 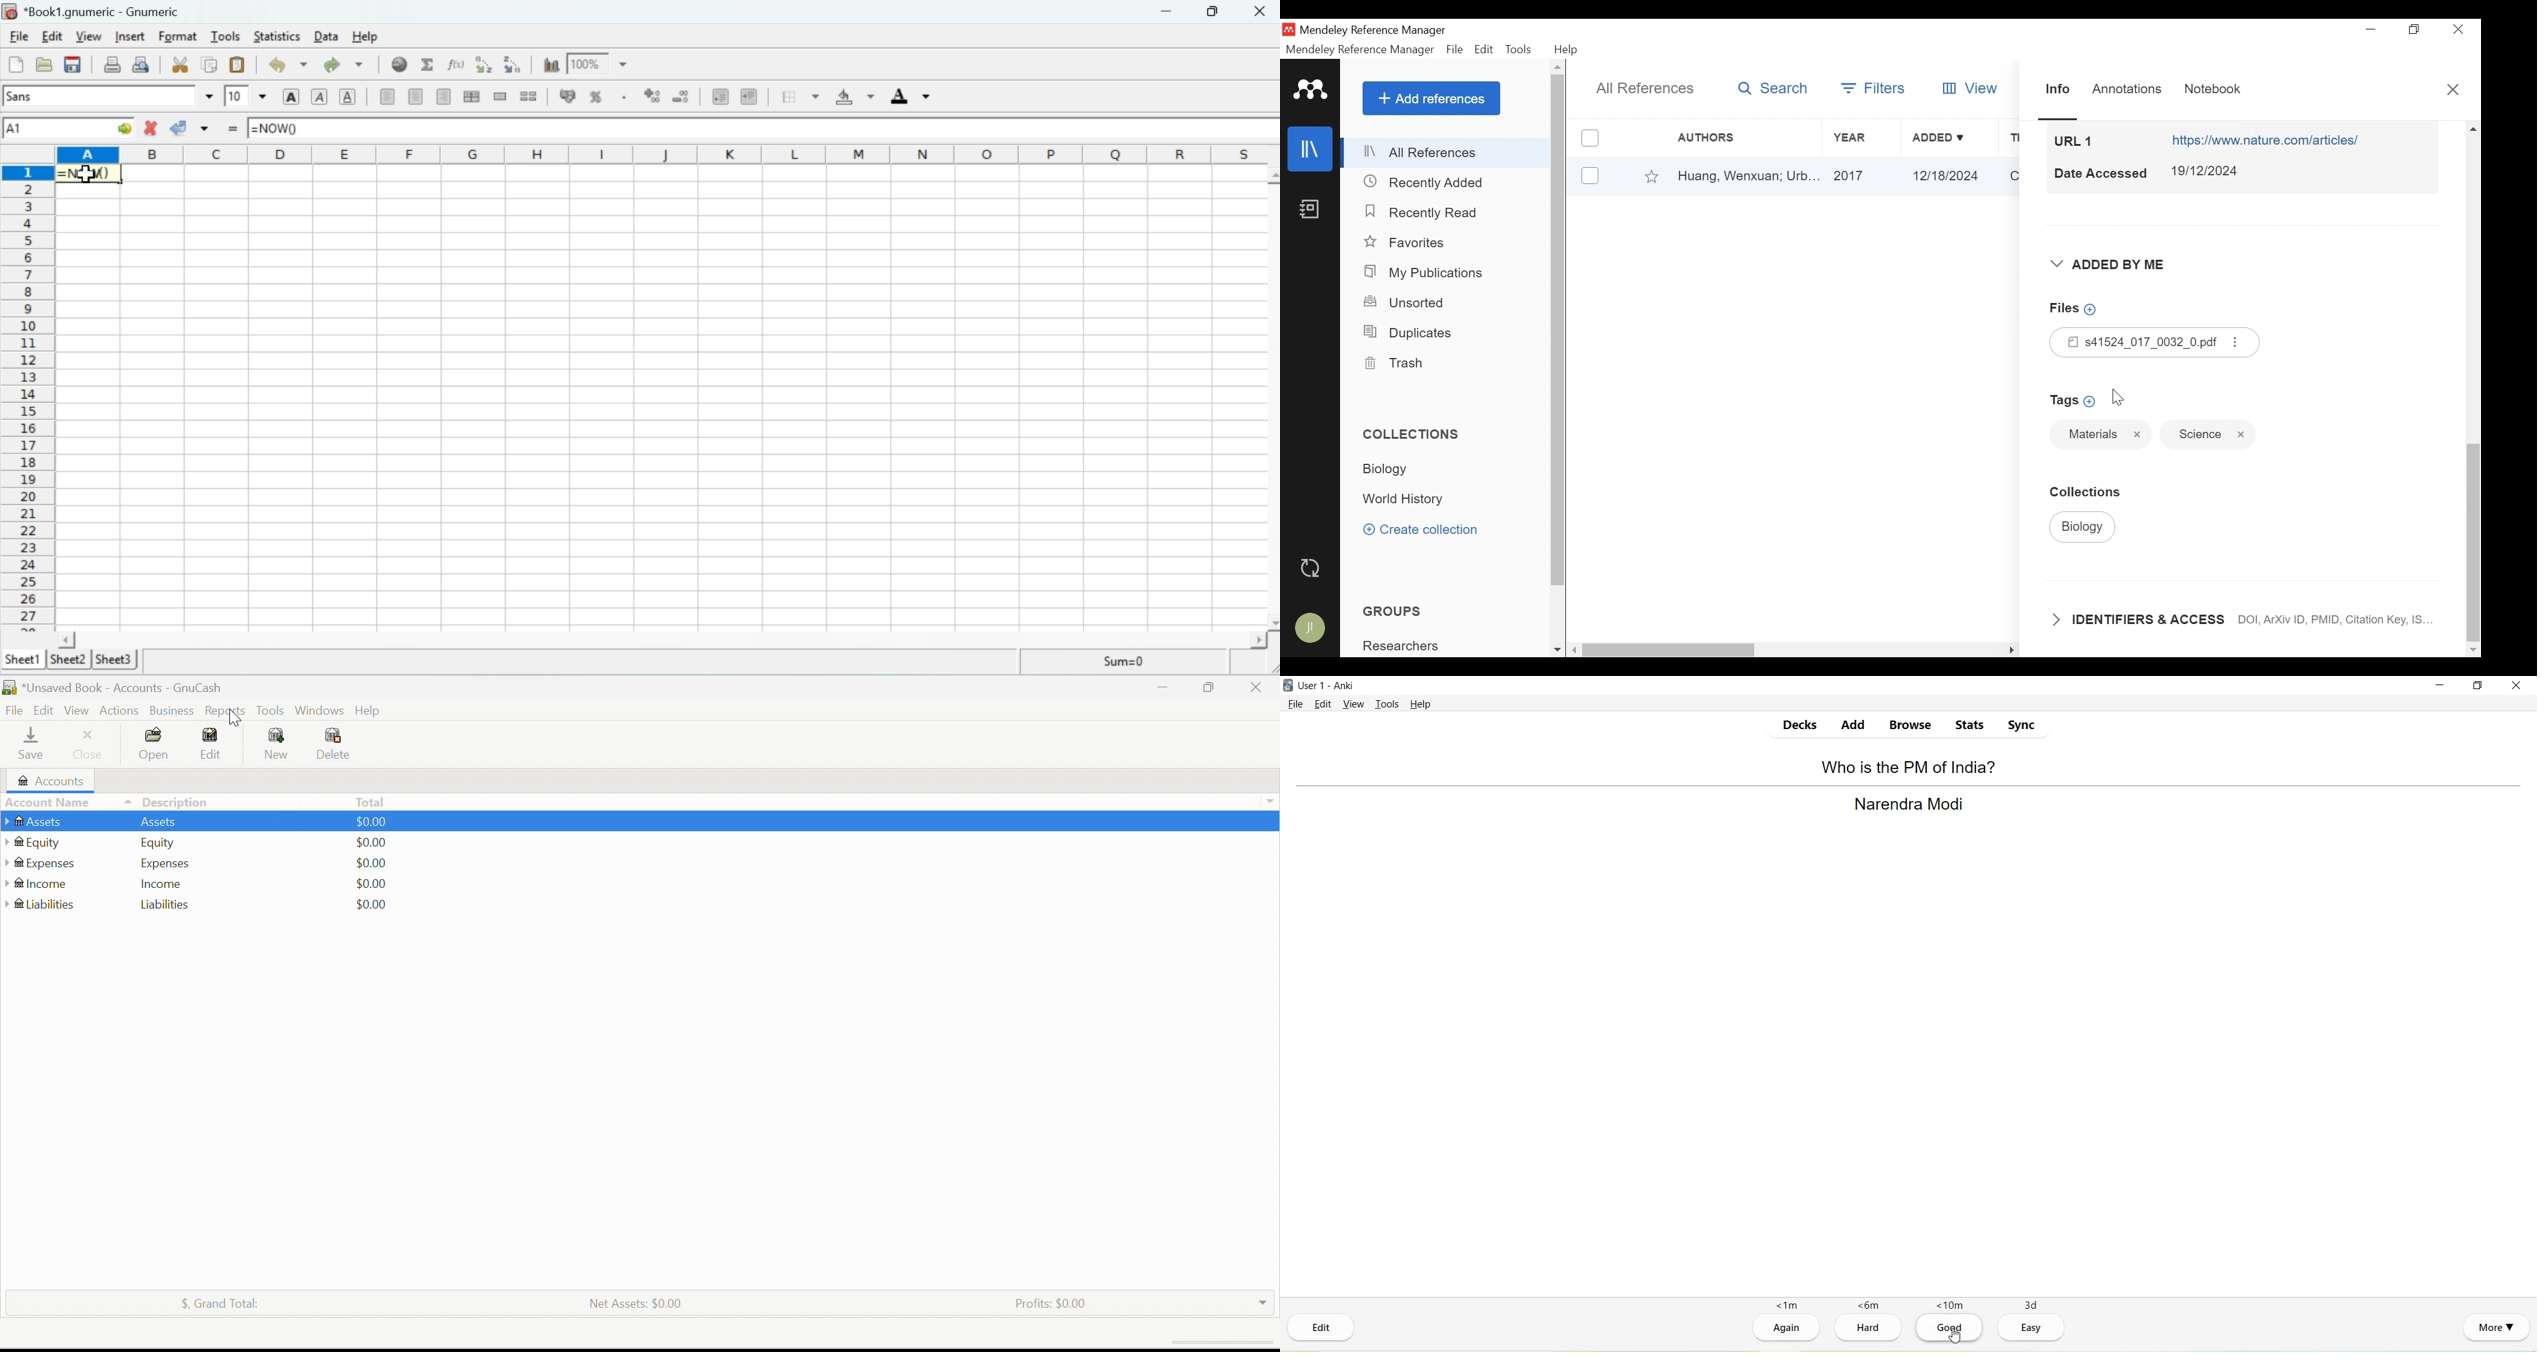 I want to click on Date Accessed, so click(x=2101, y=173).